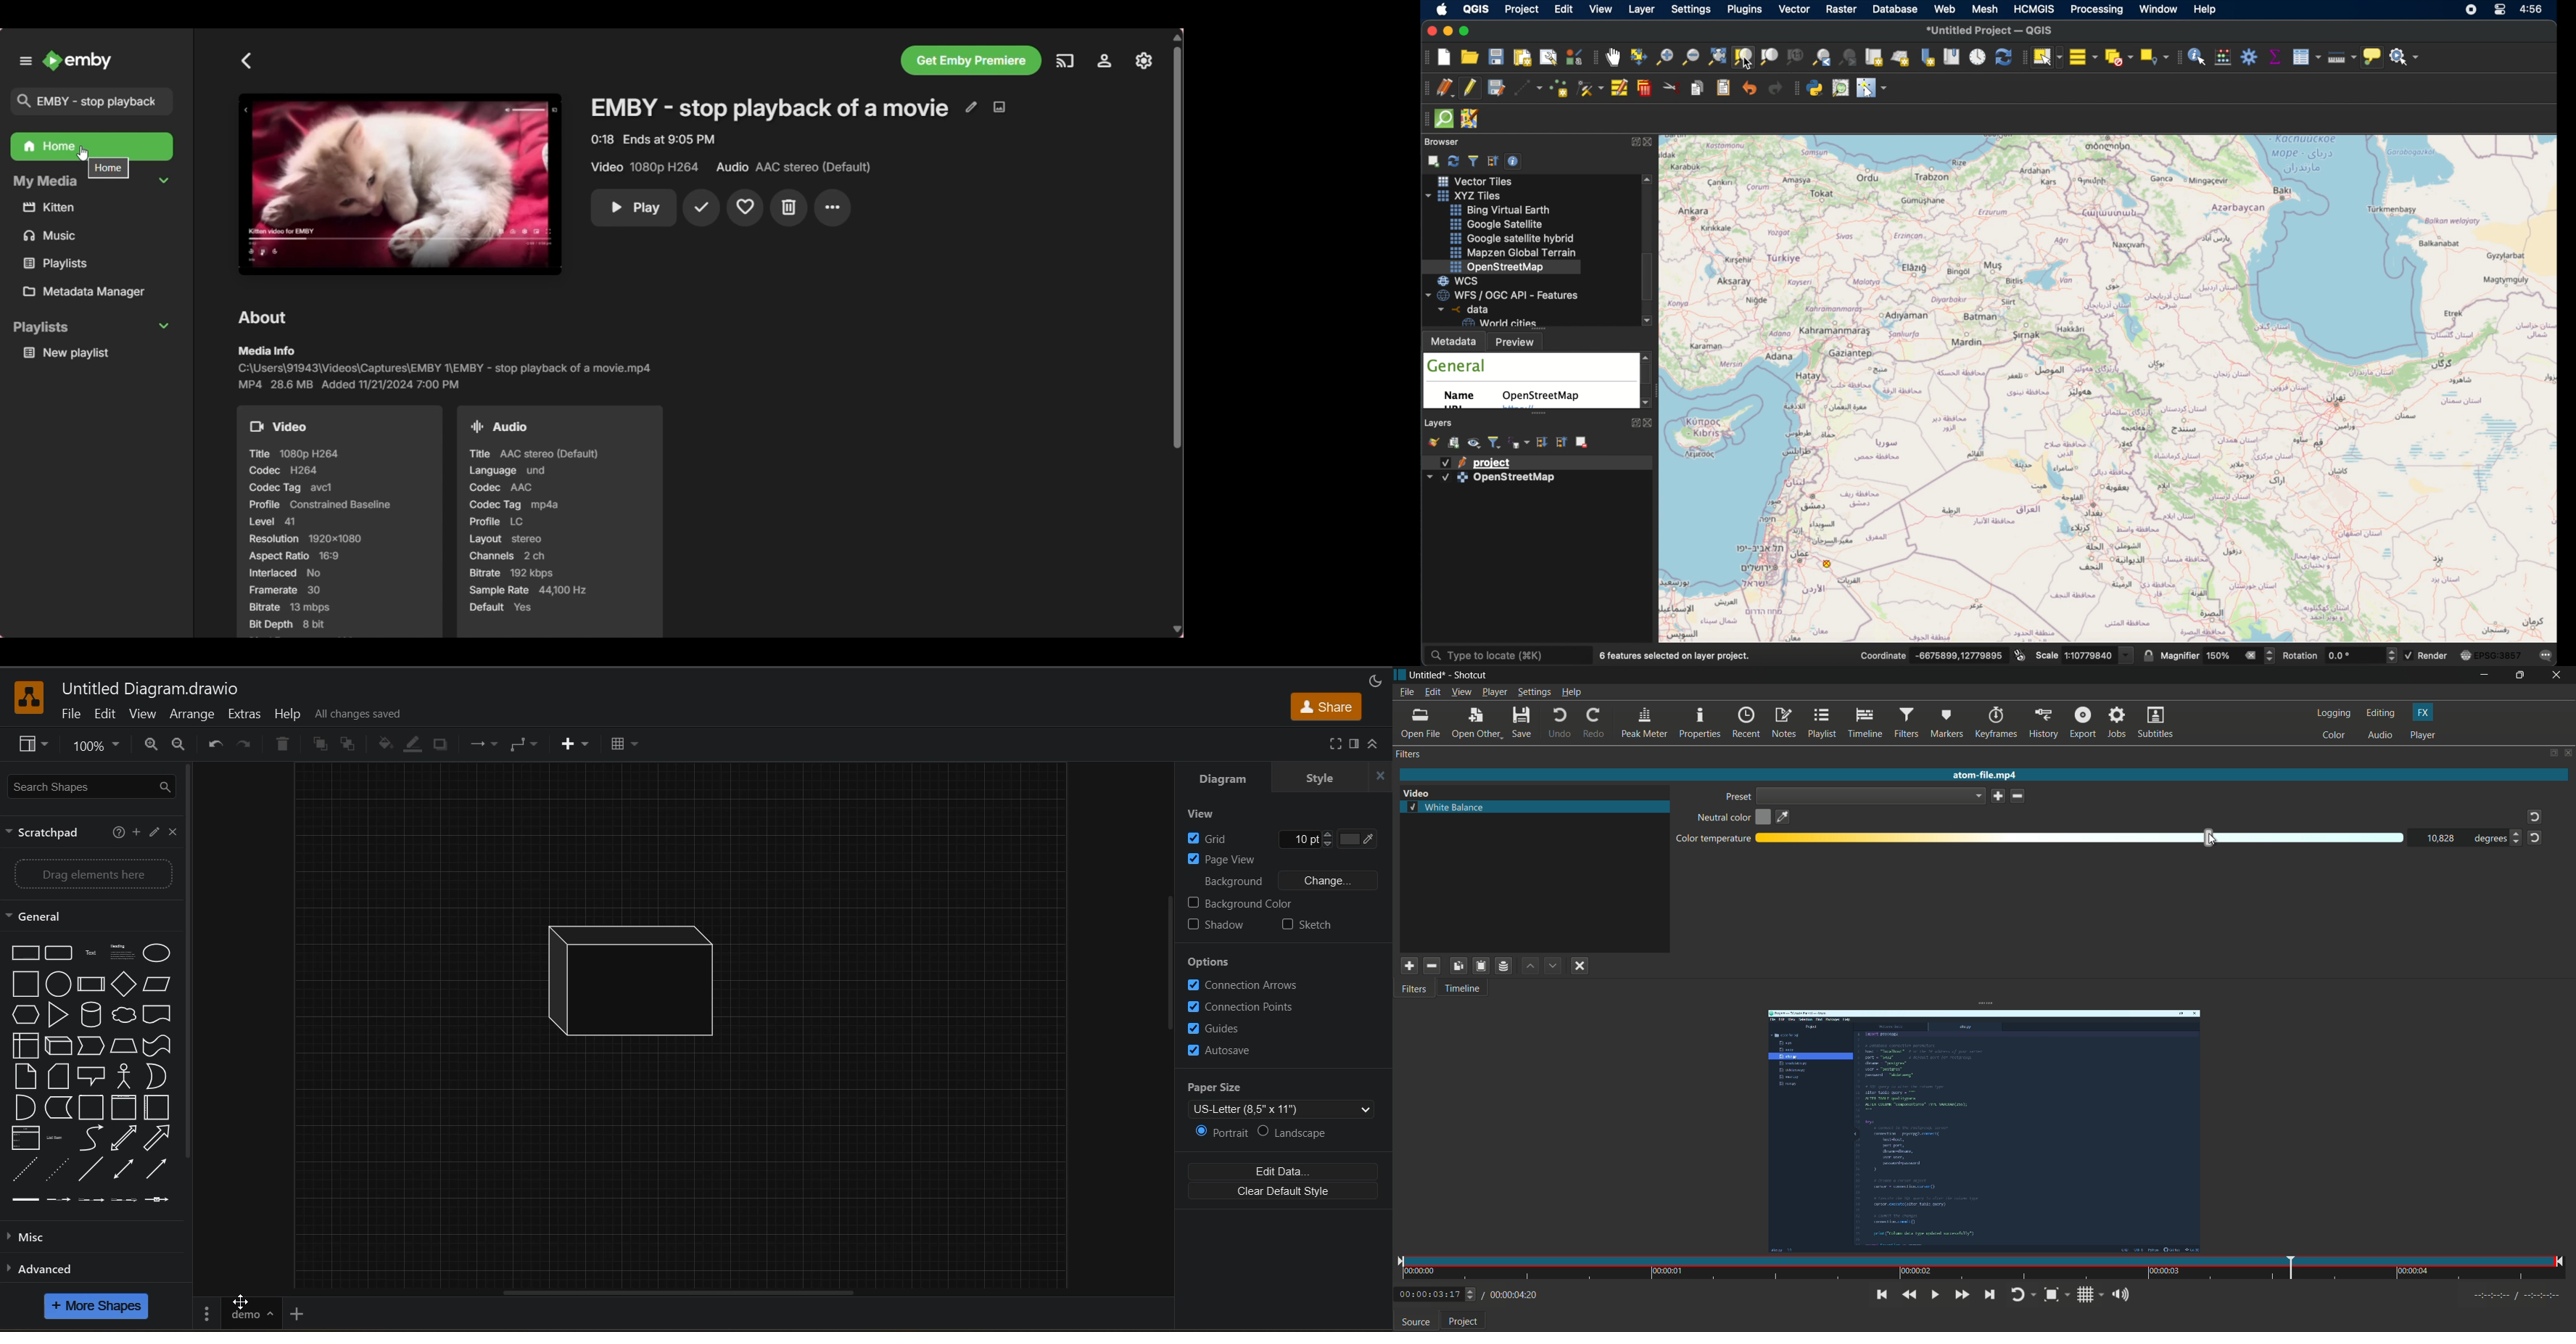 The image size is (2576, 1344). I want to click on delete, so click(2019, 796).